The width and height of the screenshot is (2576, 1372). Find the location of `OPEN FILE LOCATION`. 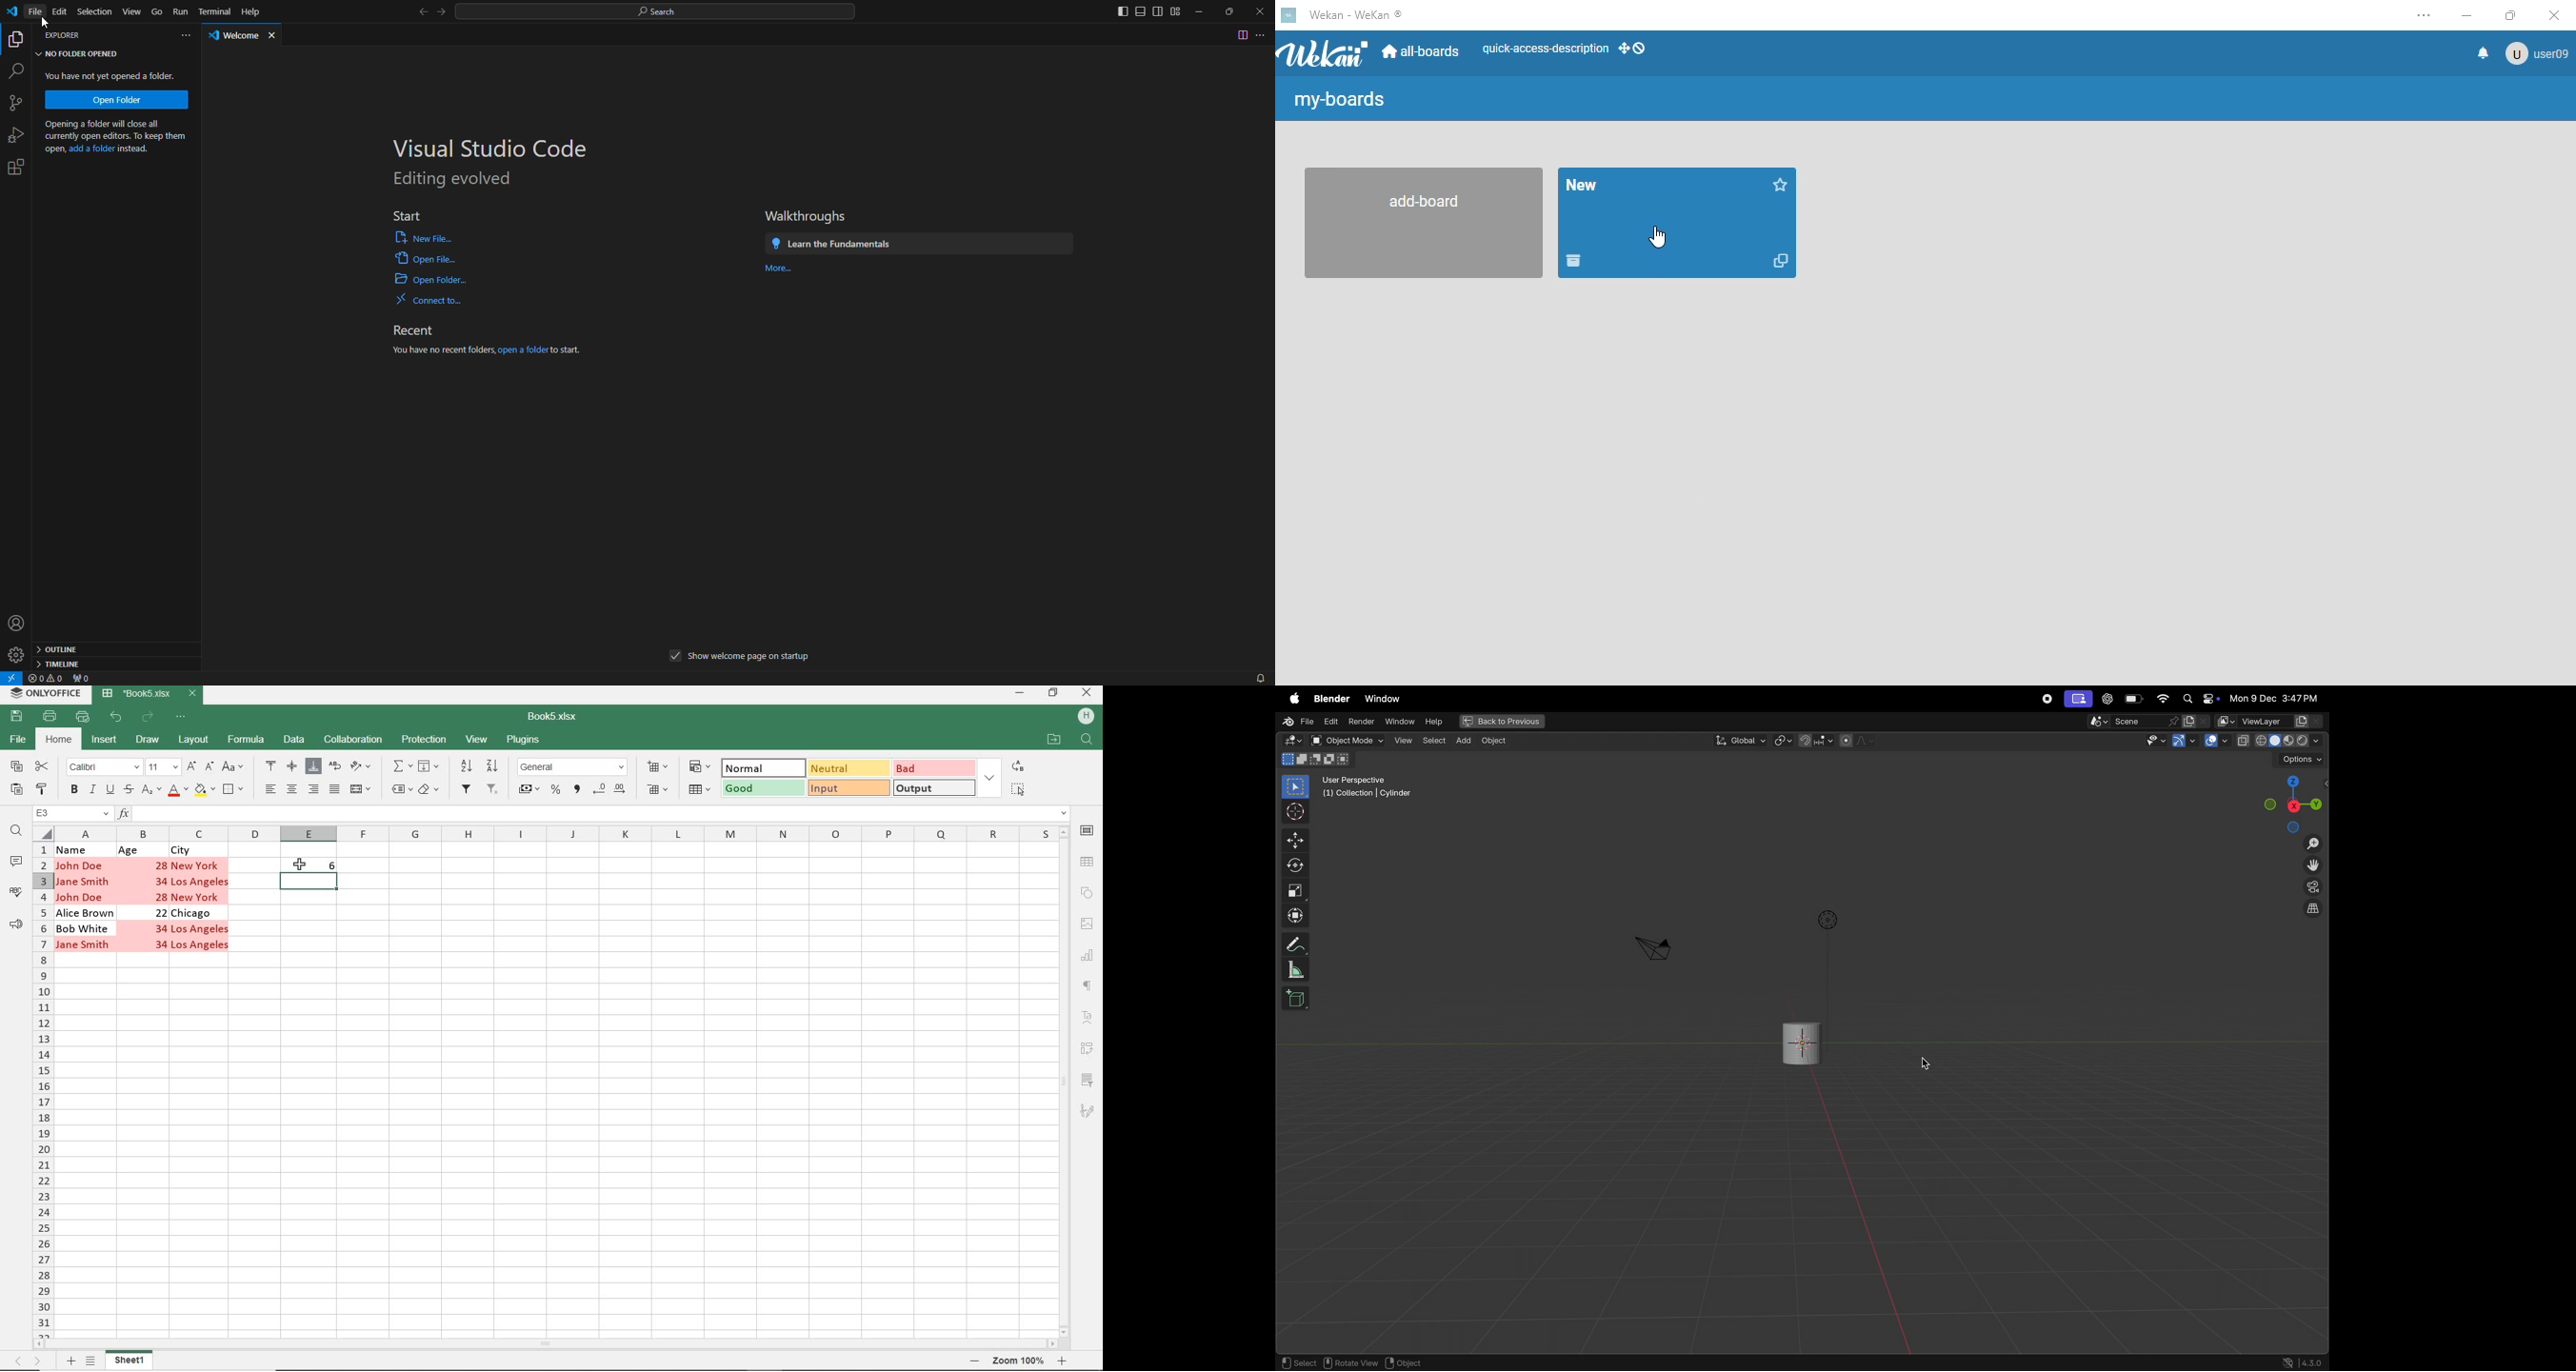

OPEN FILE LOCATION is located at coordinates (1055, 740).